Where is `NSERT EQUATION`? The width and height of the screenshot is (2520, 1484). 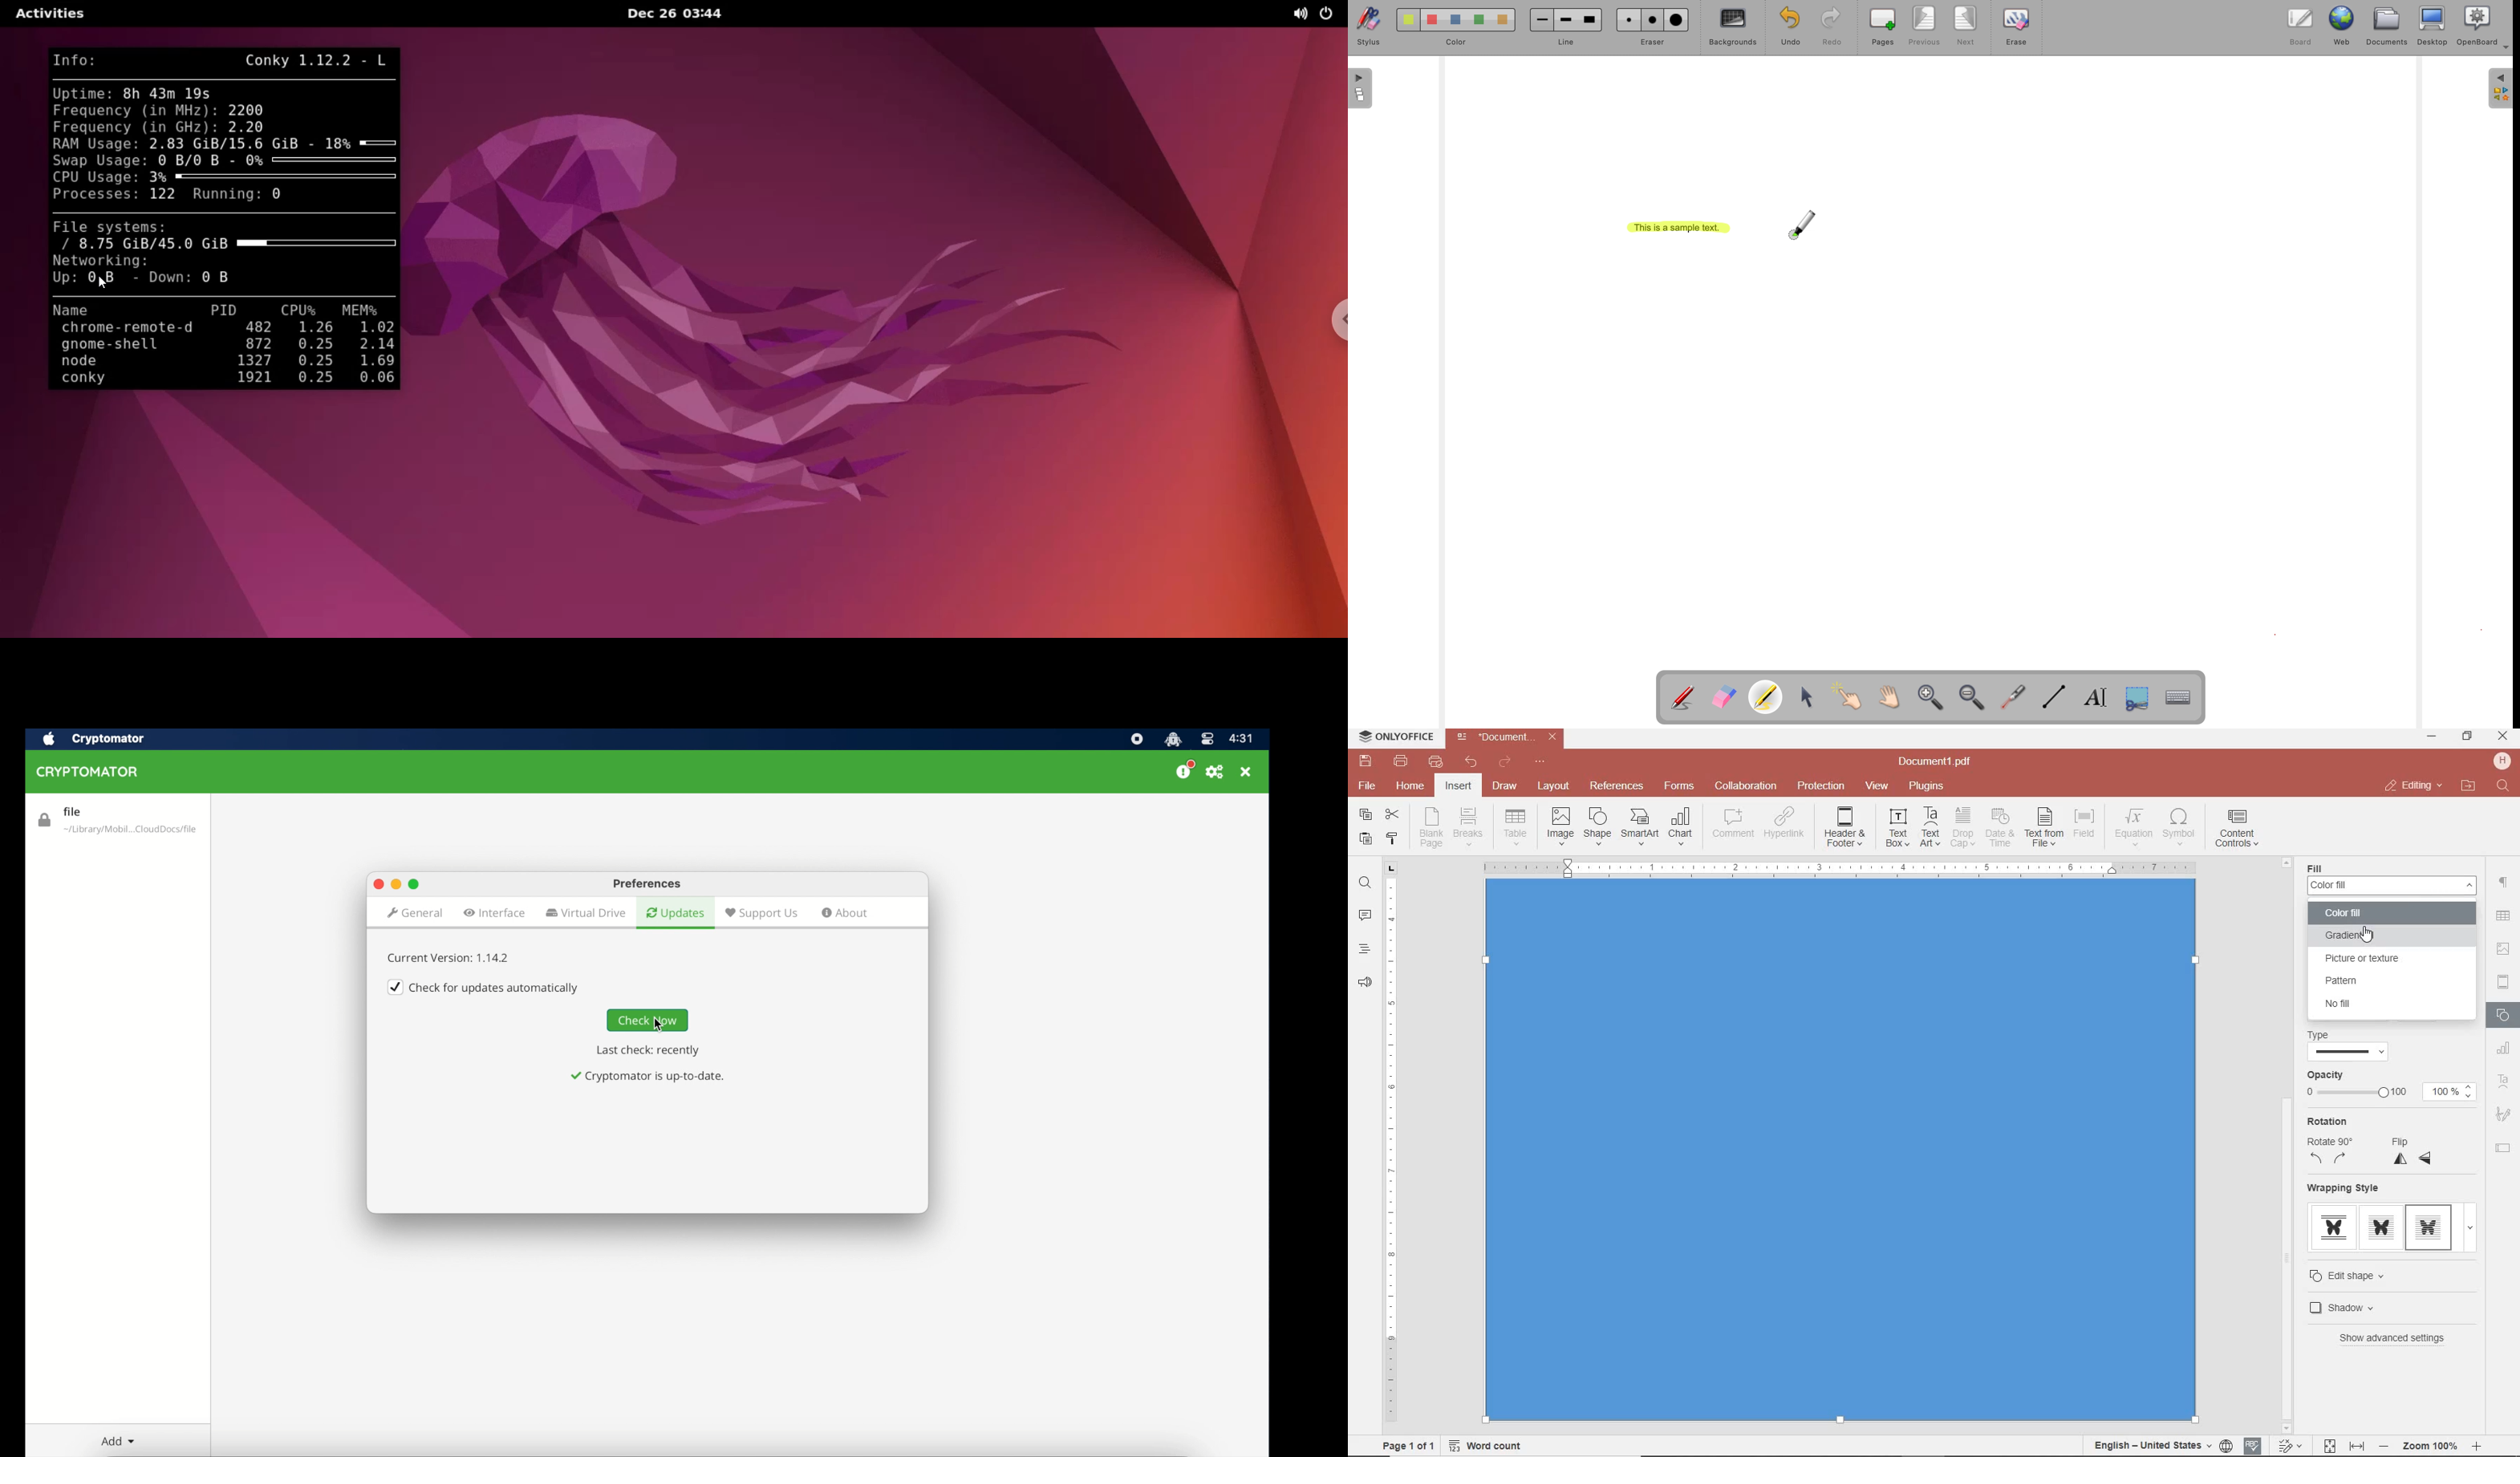 NSERT EQUATION is located at coordinates (2132, 826).